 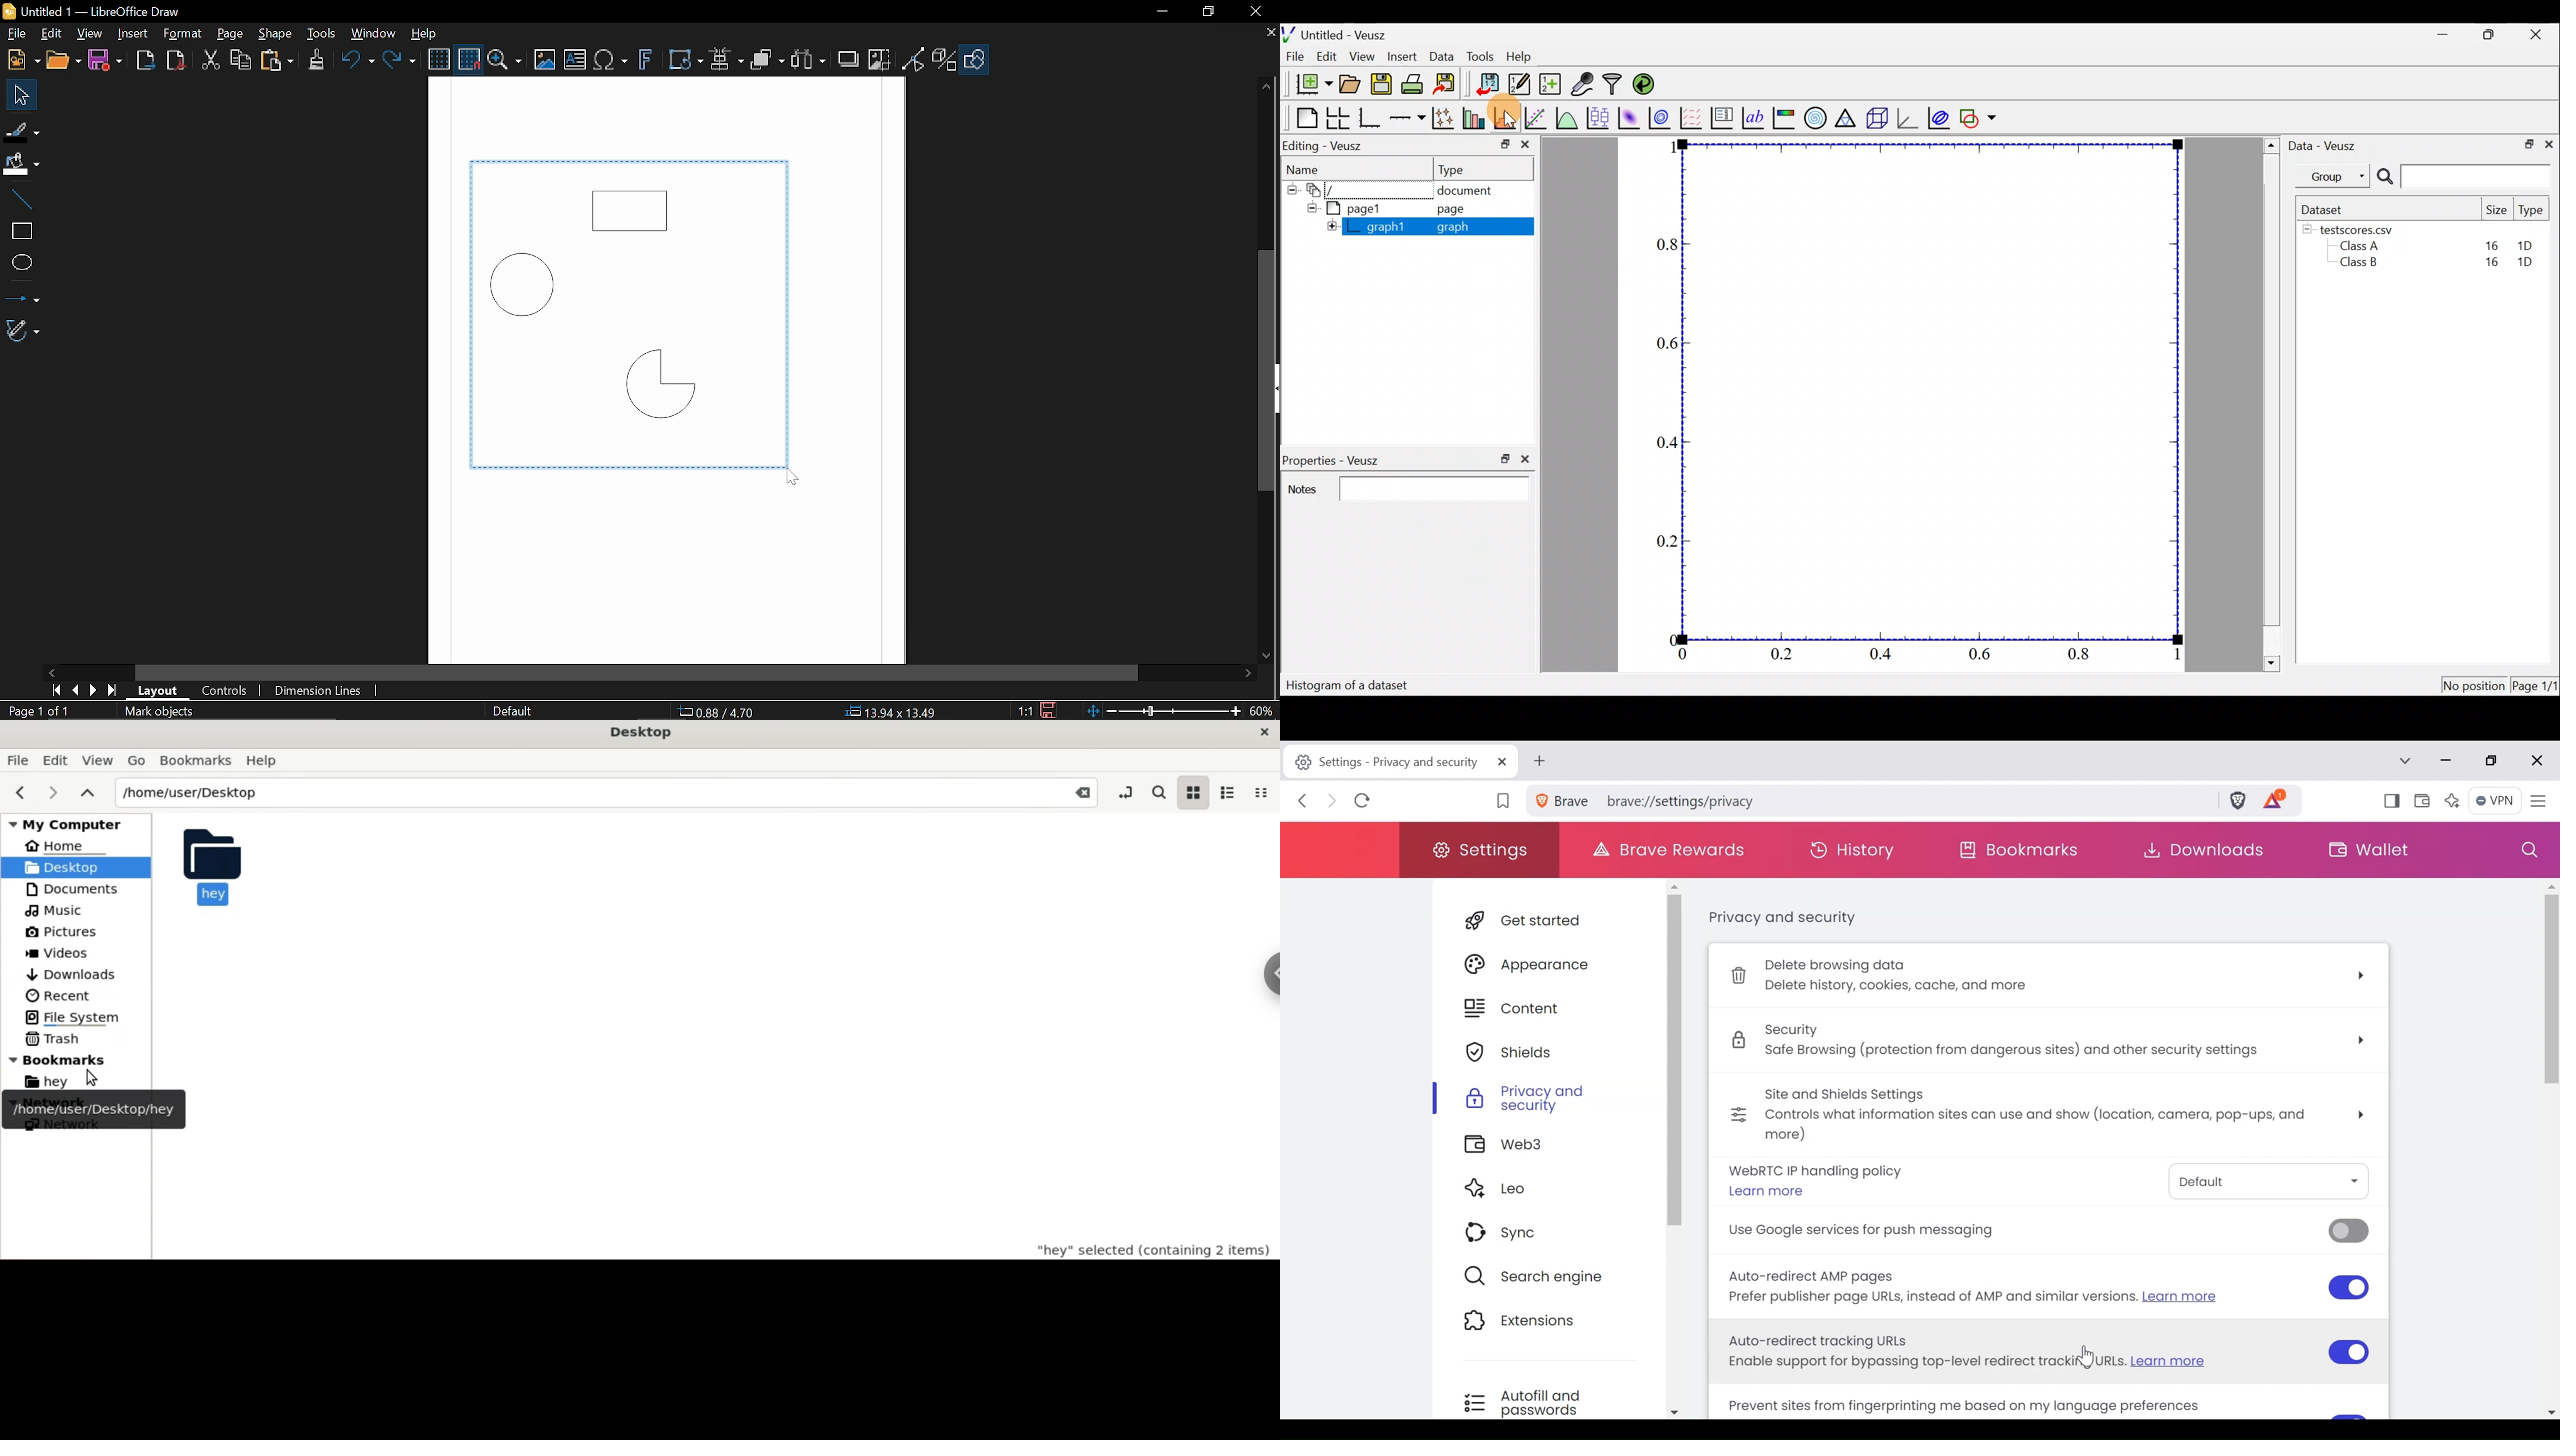 I want to click on Filter data, so click(x=1613, y=85).